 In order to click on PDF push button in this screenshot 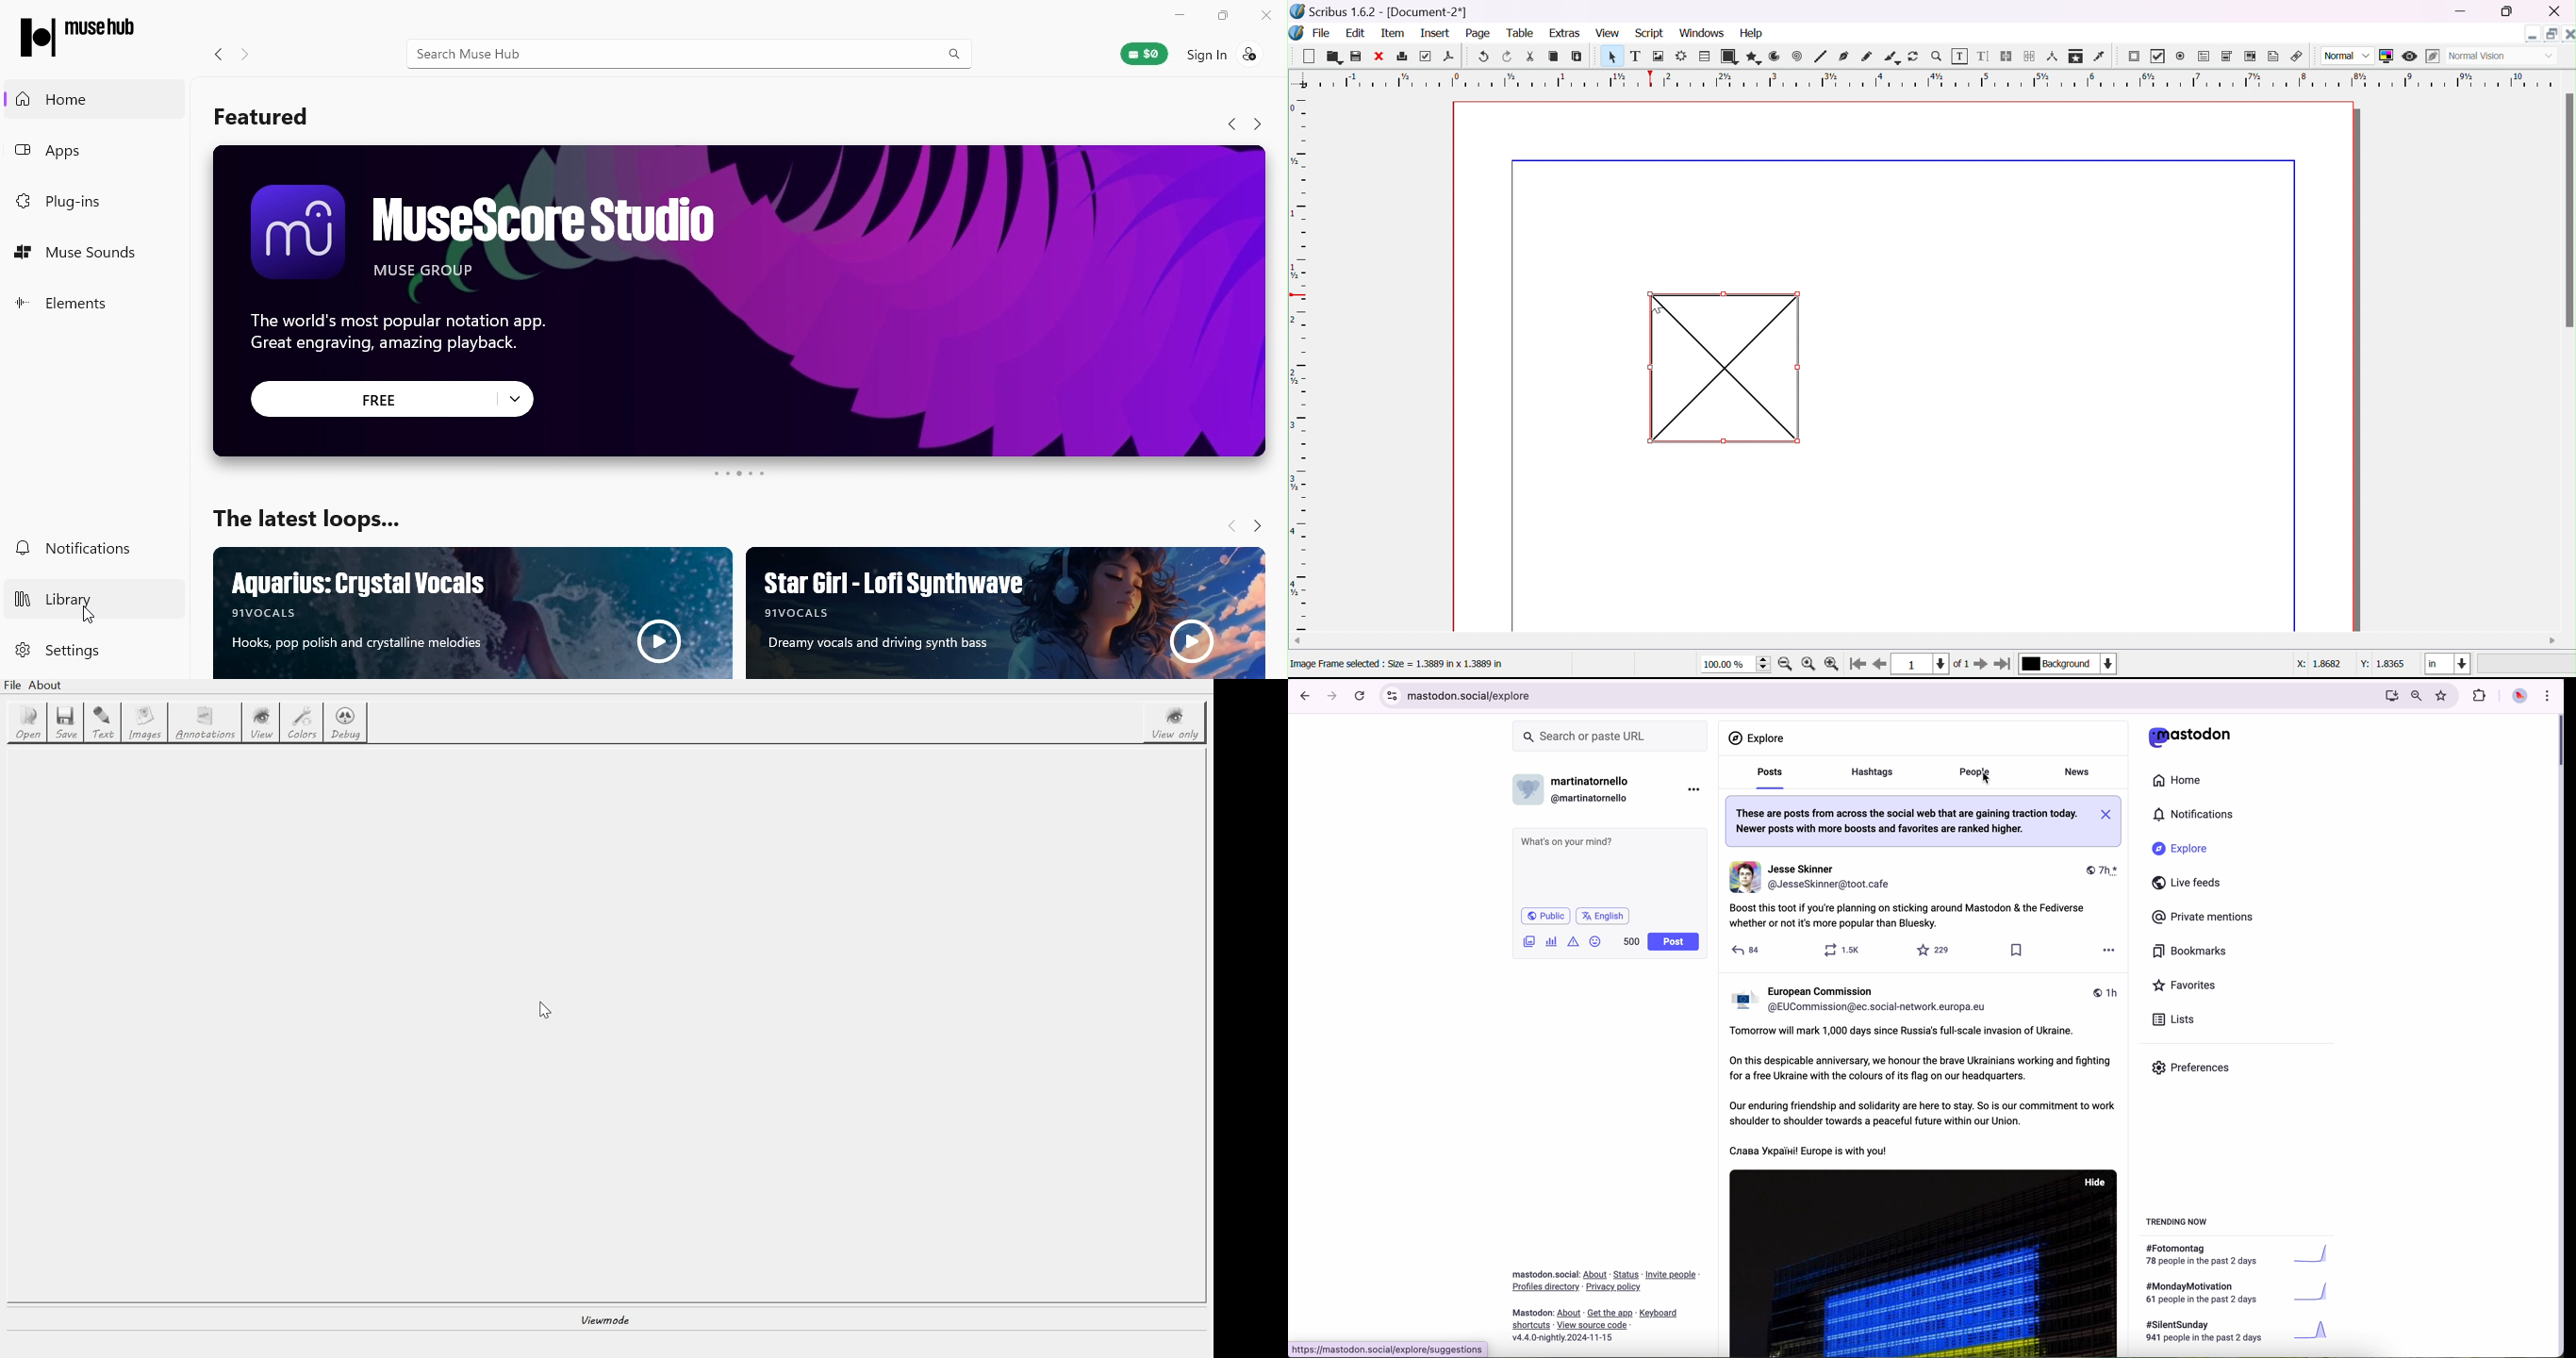, I will do `click(2136, 58)`.